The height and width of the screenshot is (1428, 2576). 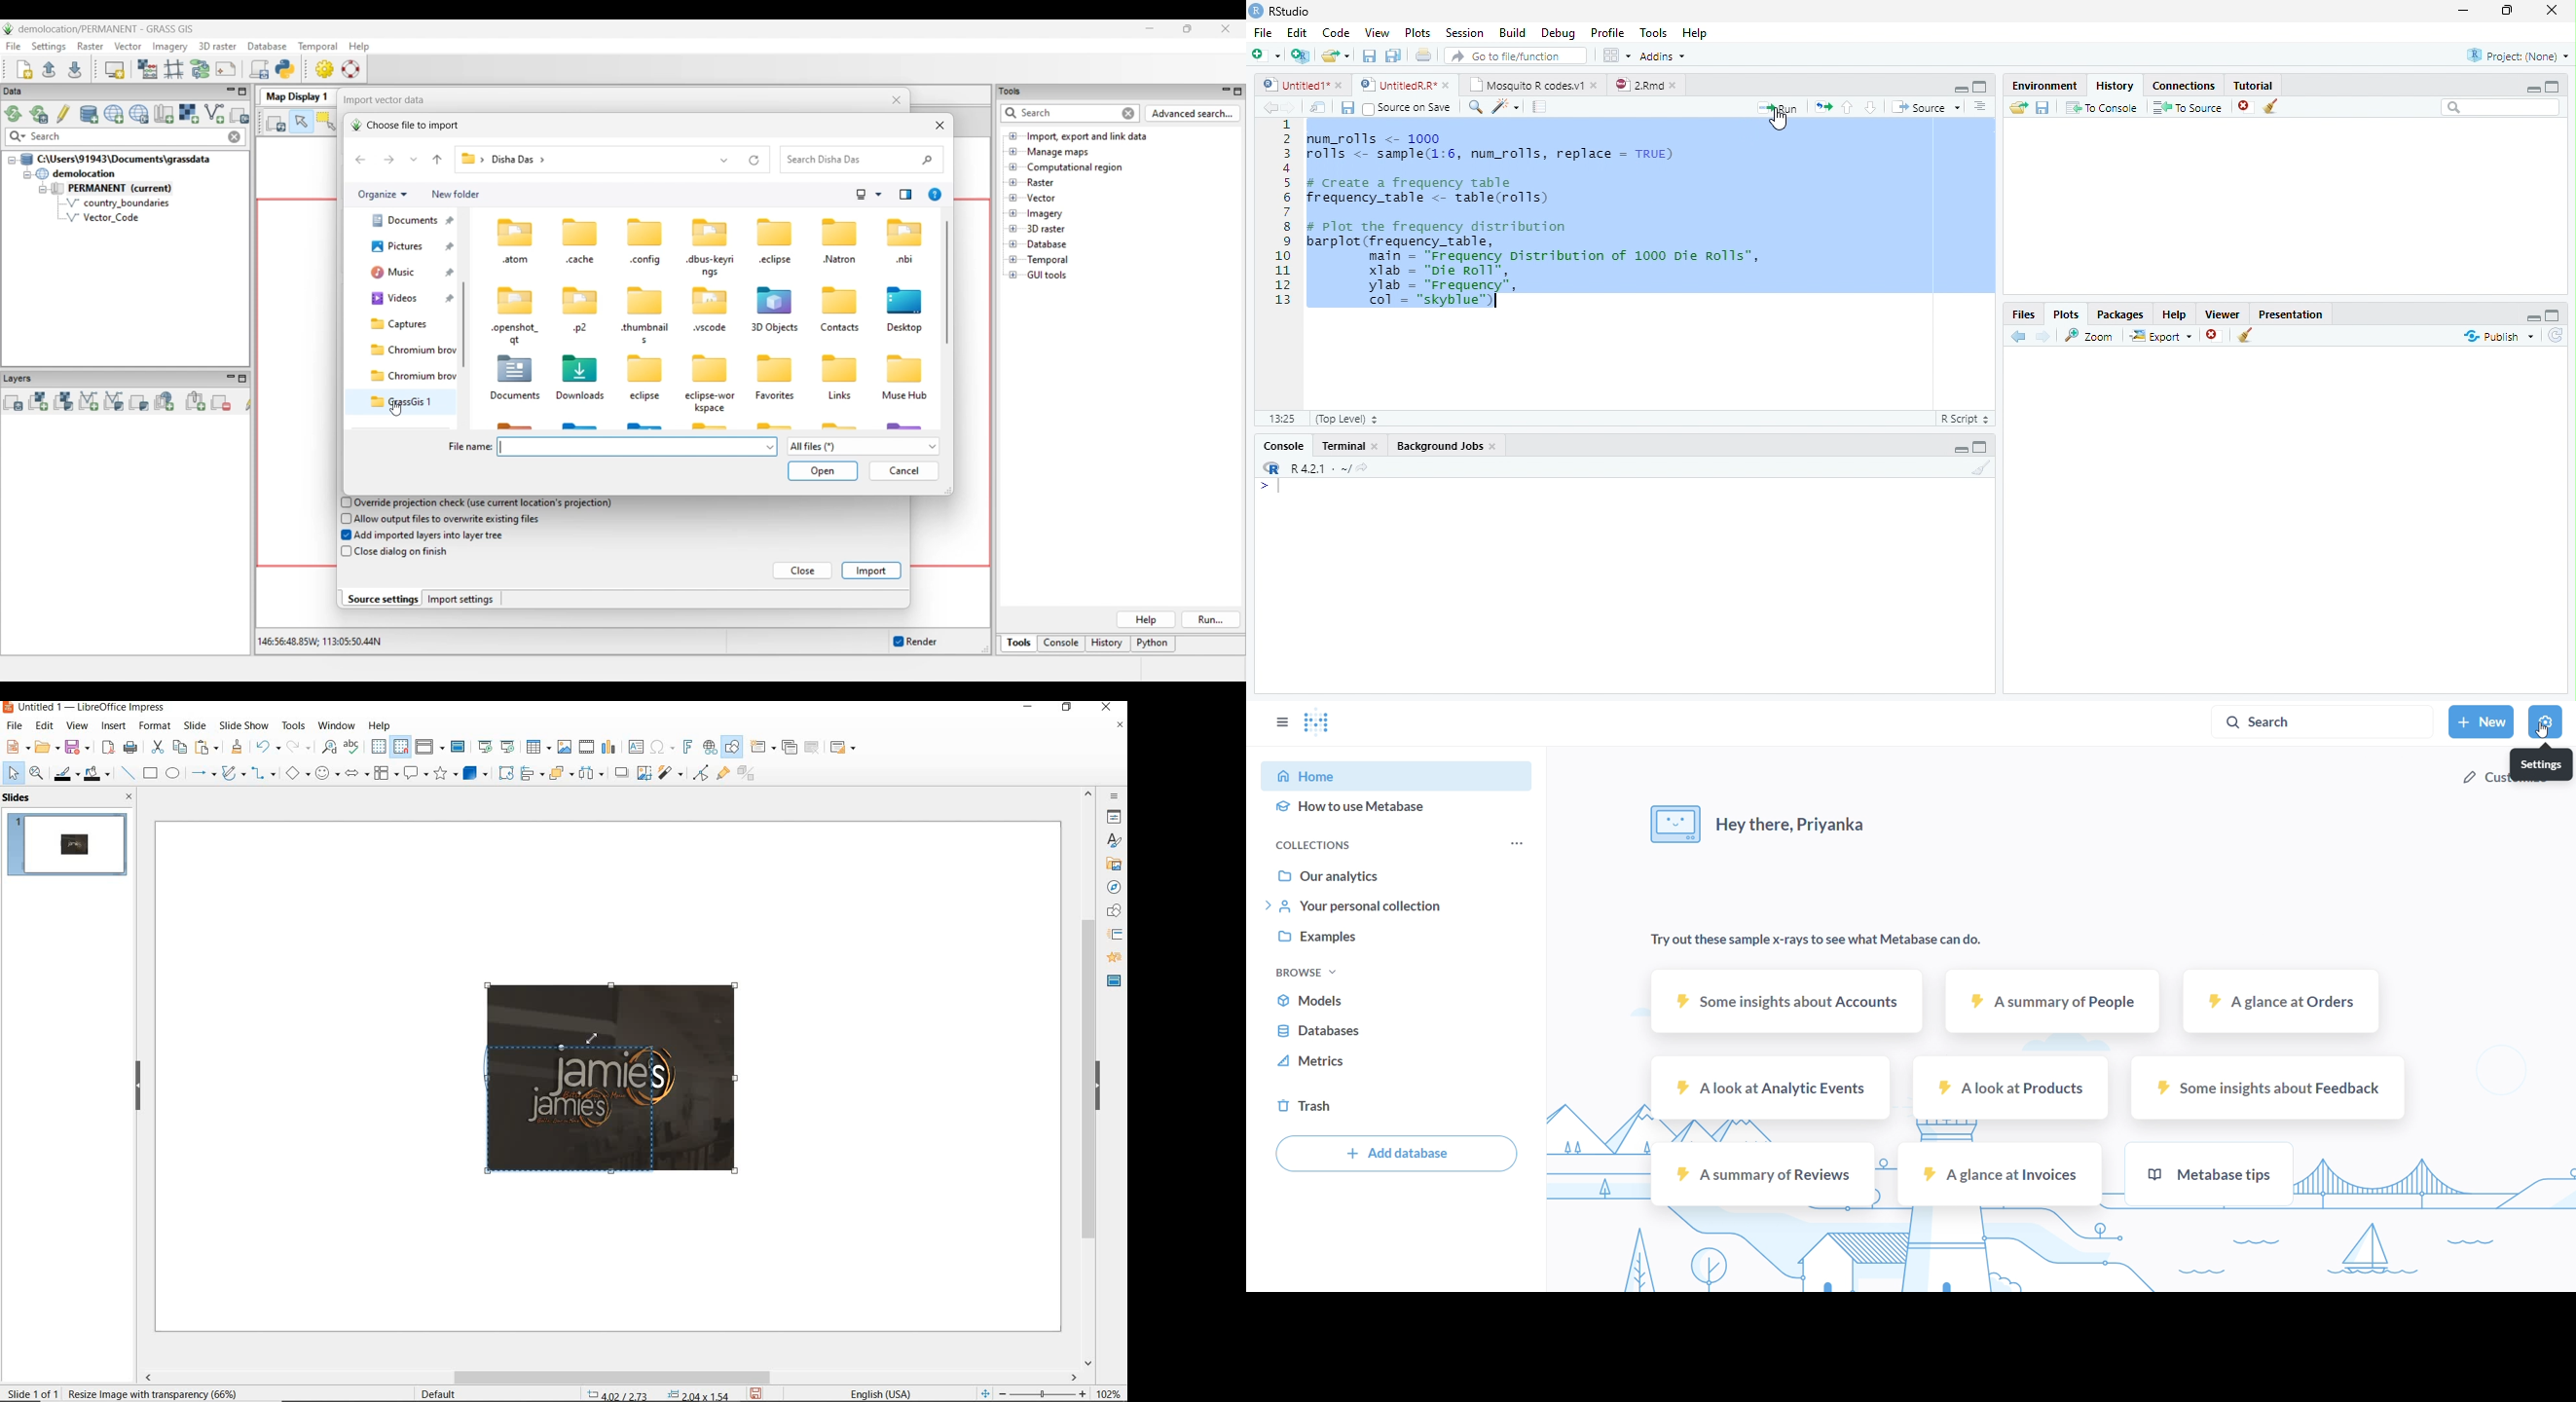 What do you see at coordinates (1423, 55) in the screenshot?
I see `Print` at bounding box center [1423, 55].